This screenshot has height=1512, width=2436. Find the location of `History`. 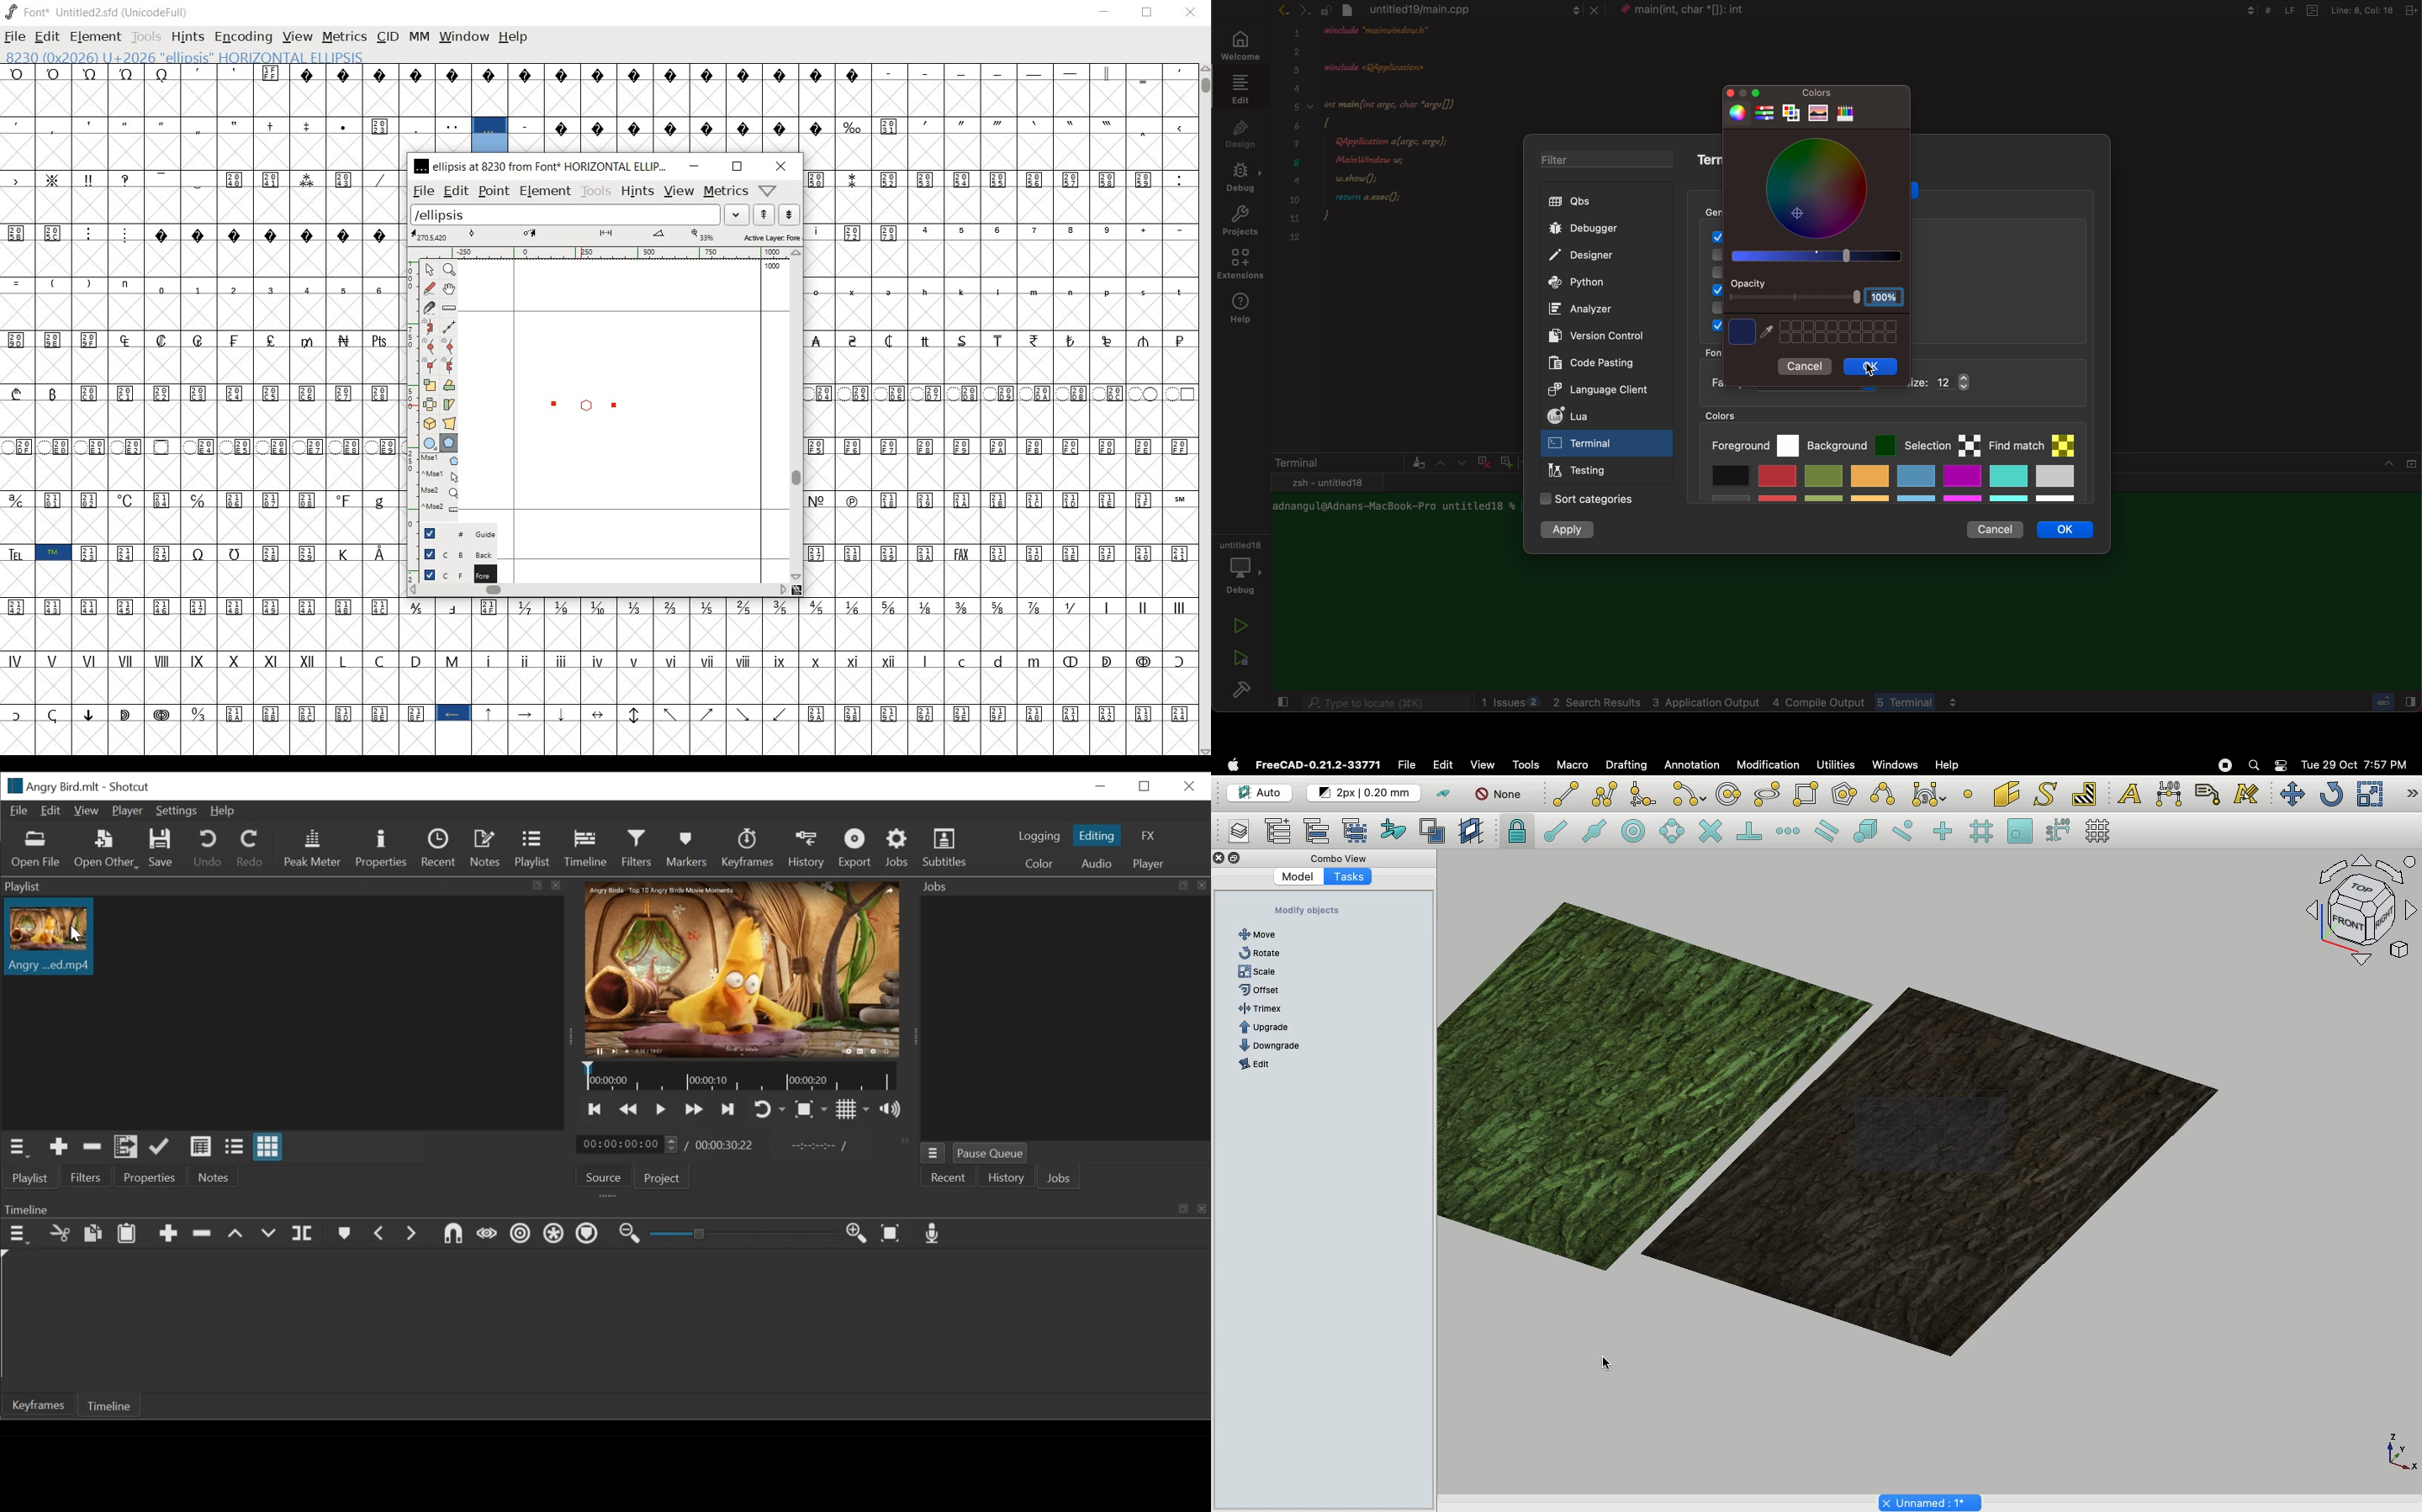

History is located at coordinates (1006, 1179).